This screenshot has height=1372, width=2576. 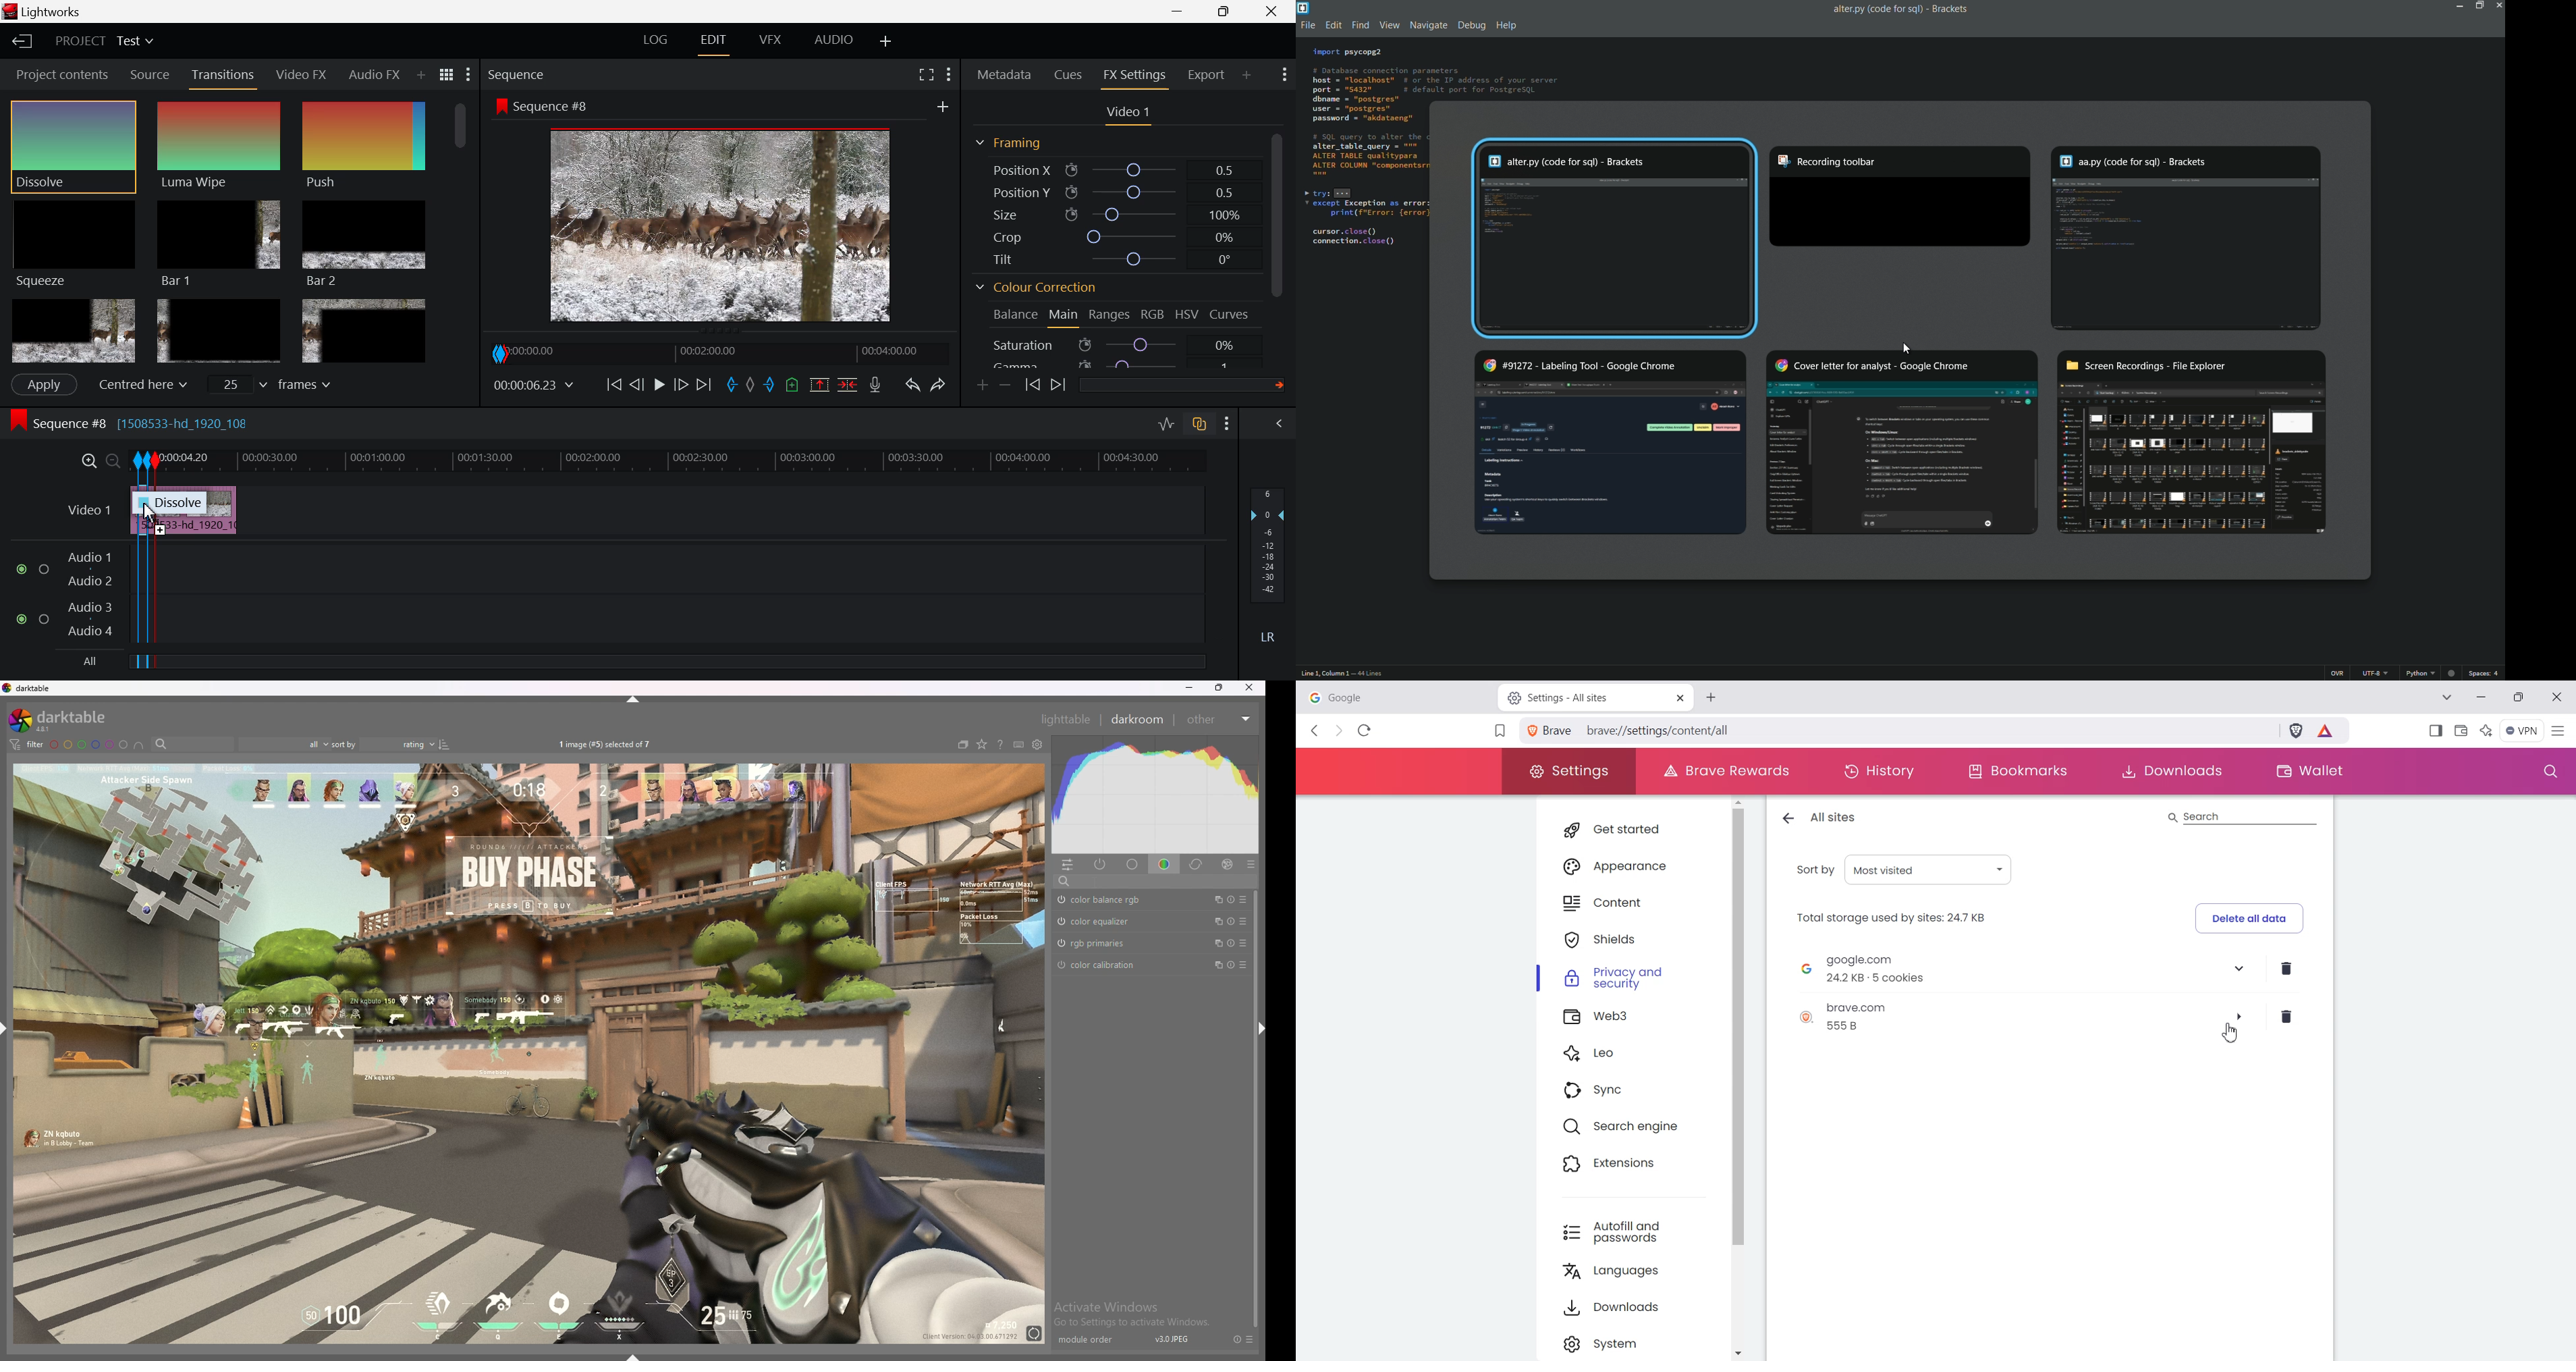 What do you see at coordinates (48, 12) in the screenshot?
I see `Lightworks` at bounding box center [48, 12].